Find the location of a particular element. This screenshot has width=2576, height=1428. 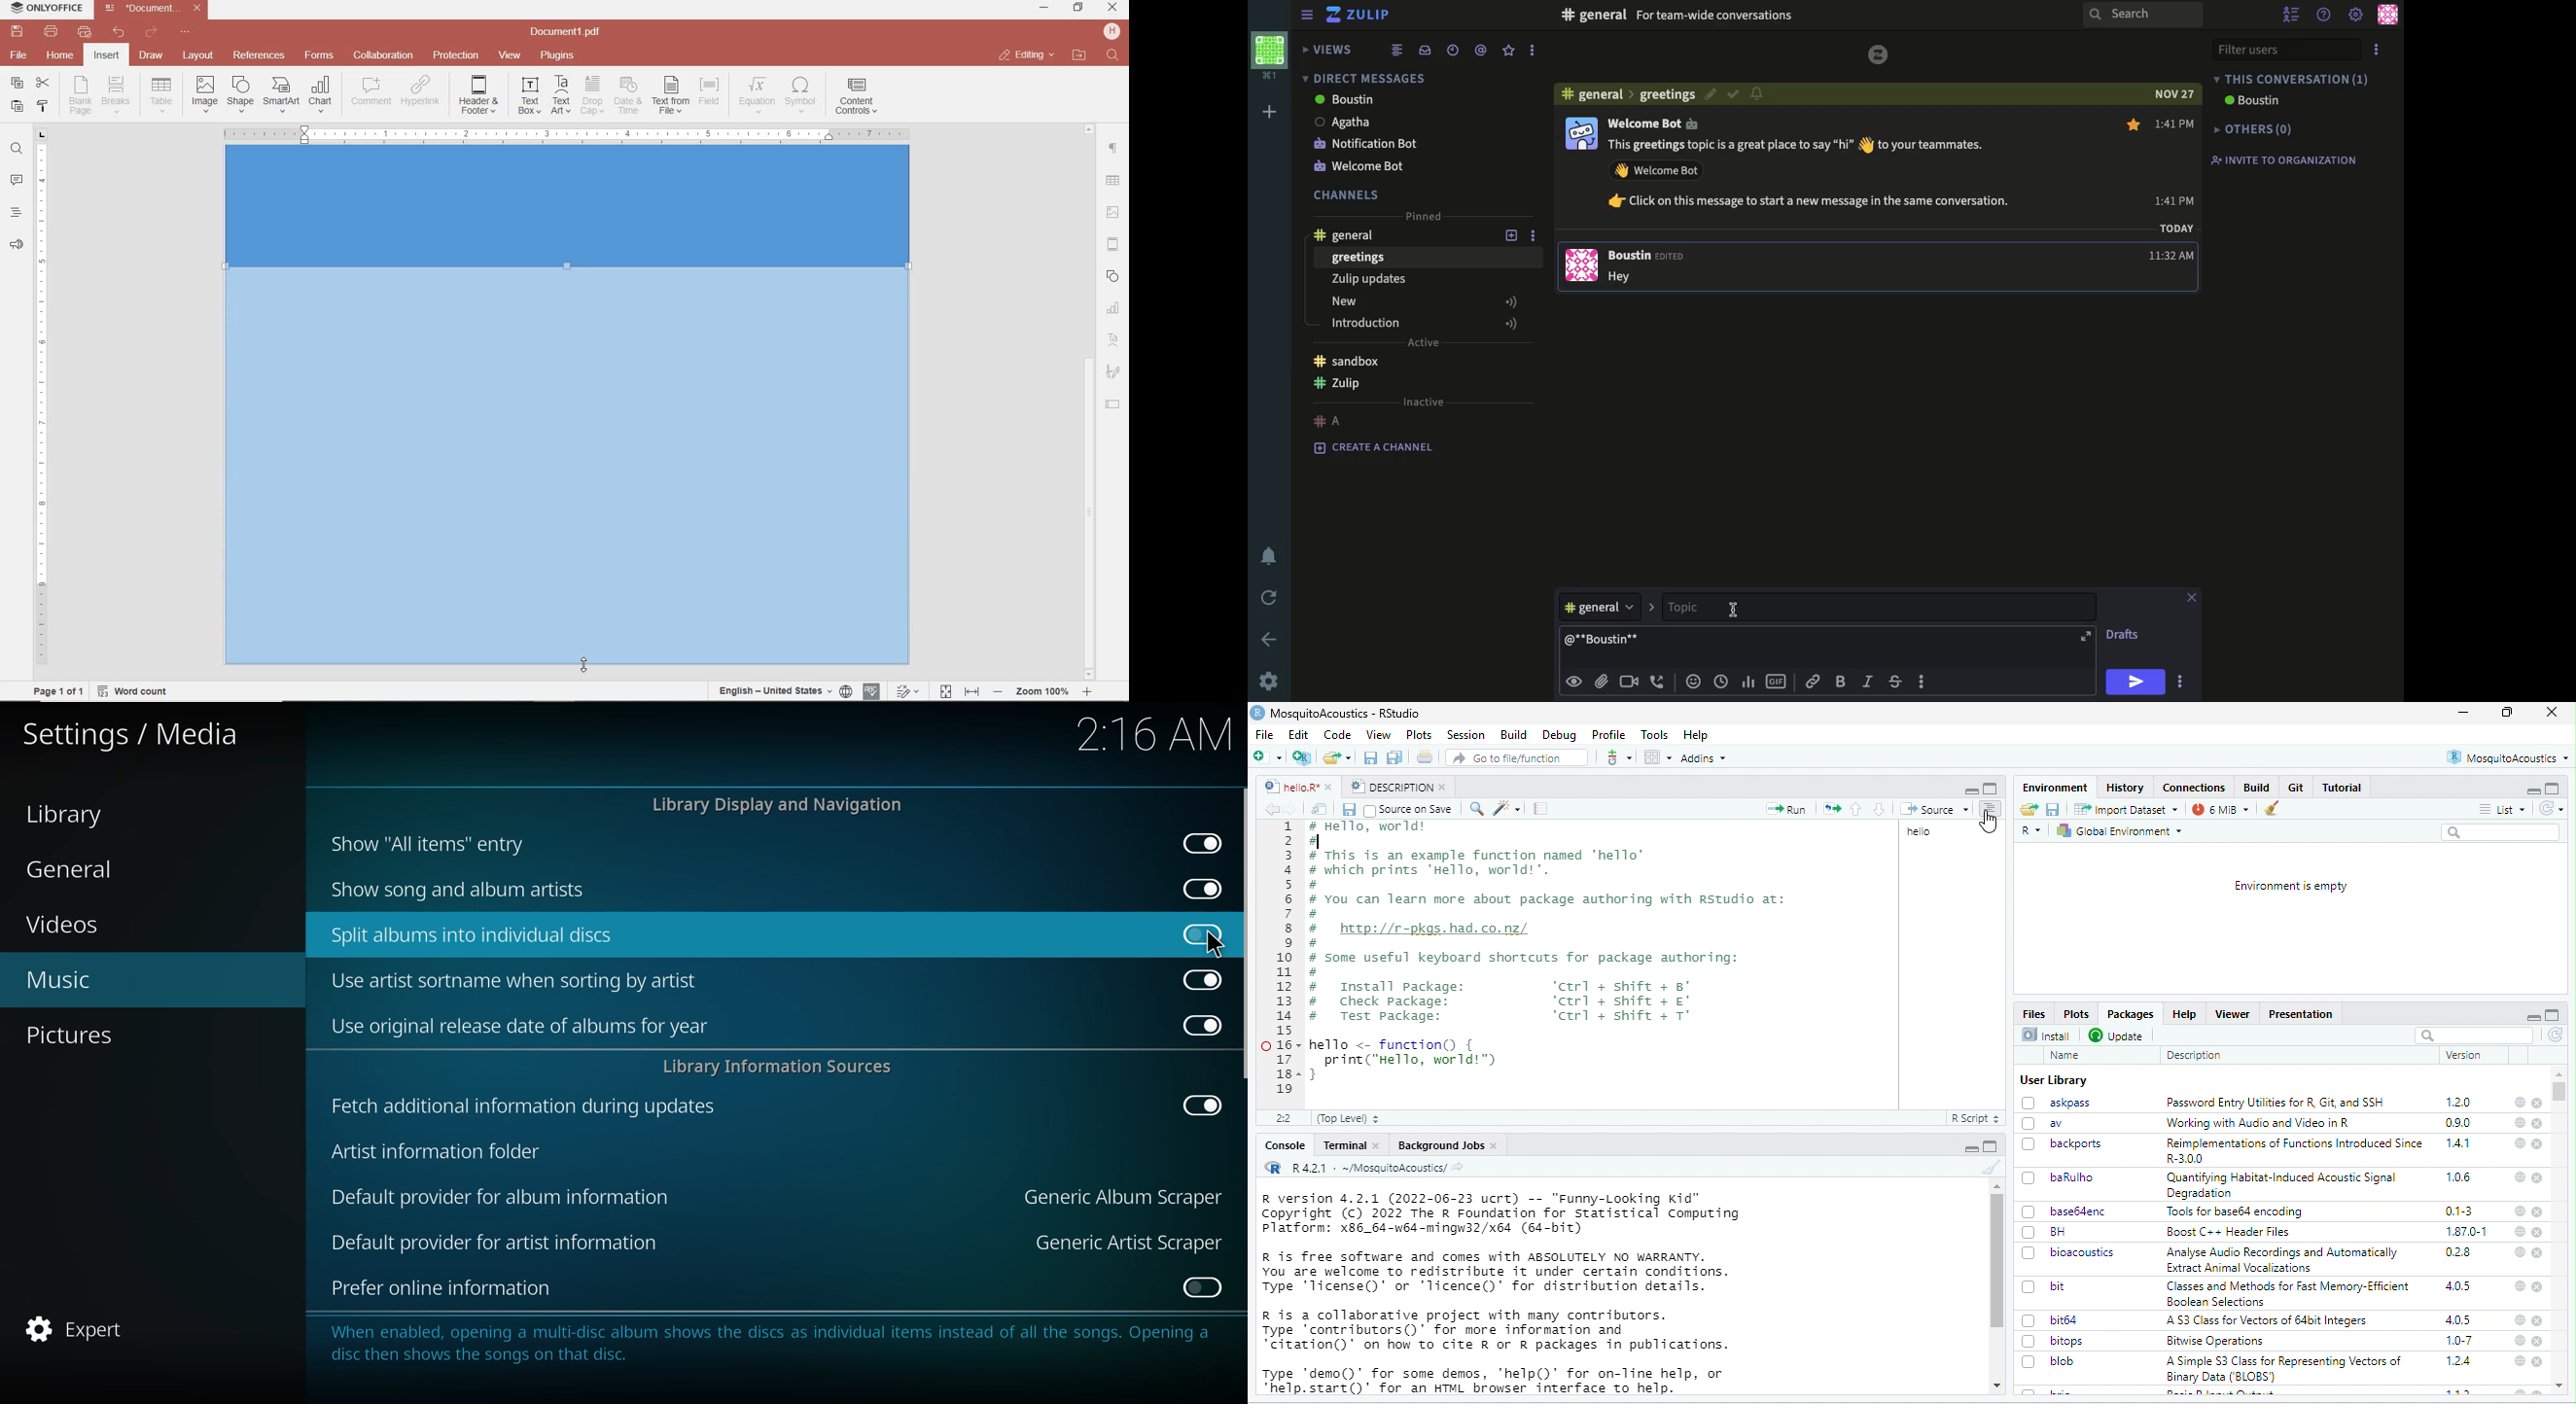

Addins is located at coordinates (1704, 757).